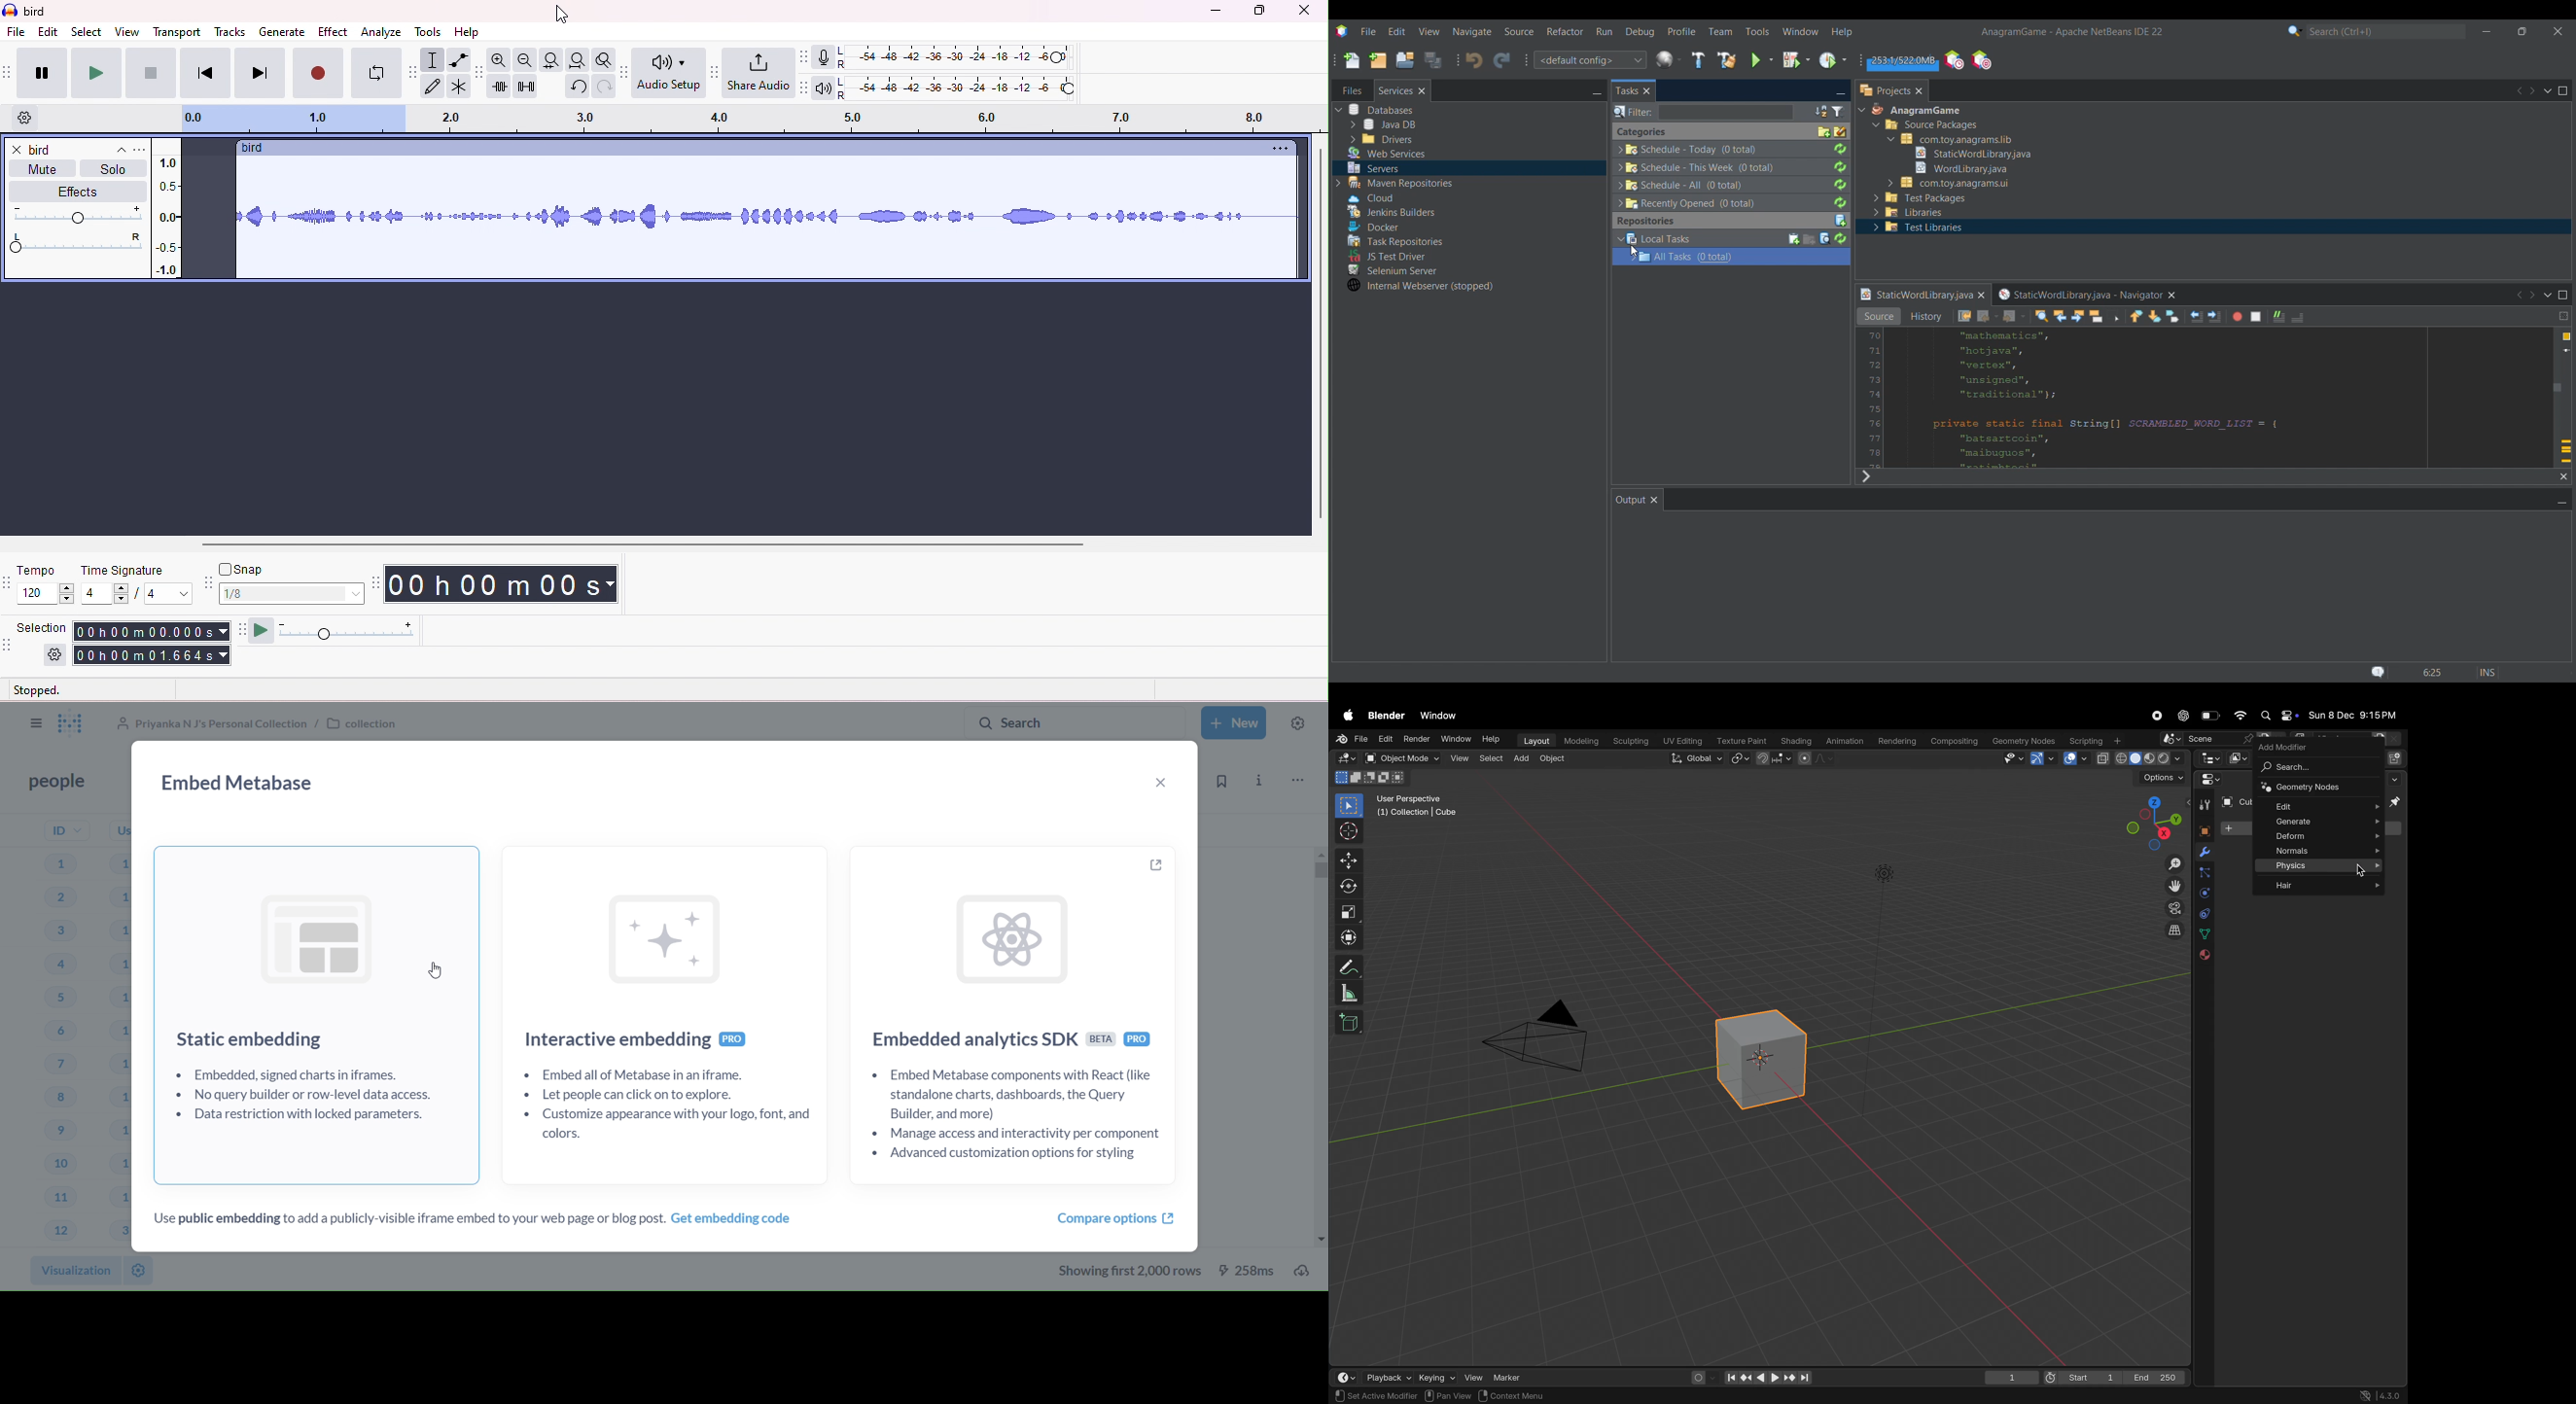 This screenshot has height=1428, width=2576. What do you see at coordinates (2171, 908) in the screenshot?
I see `switch camera view` at bounding box center [2171, 908].